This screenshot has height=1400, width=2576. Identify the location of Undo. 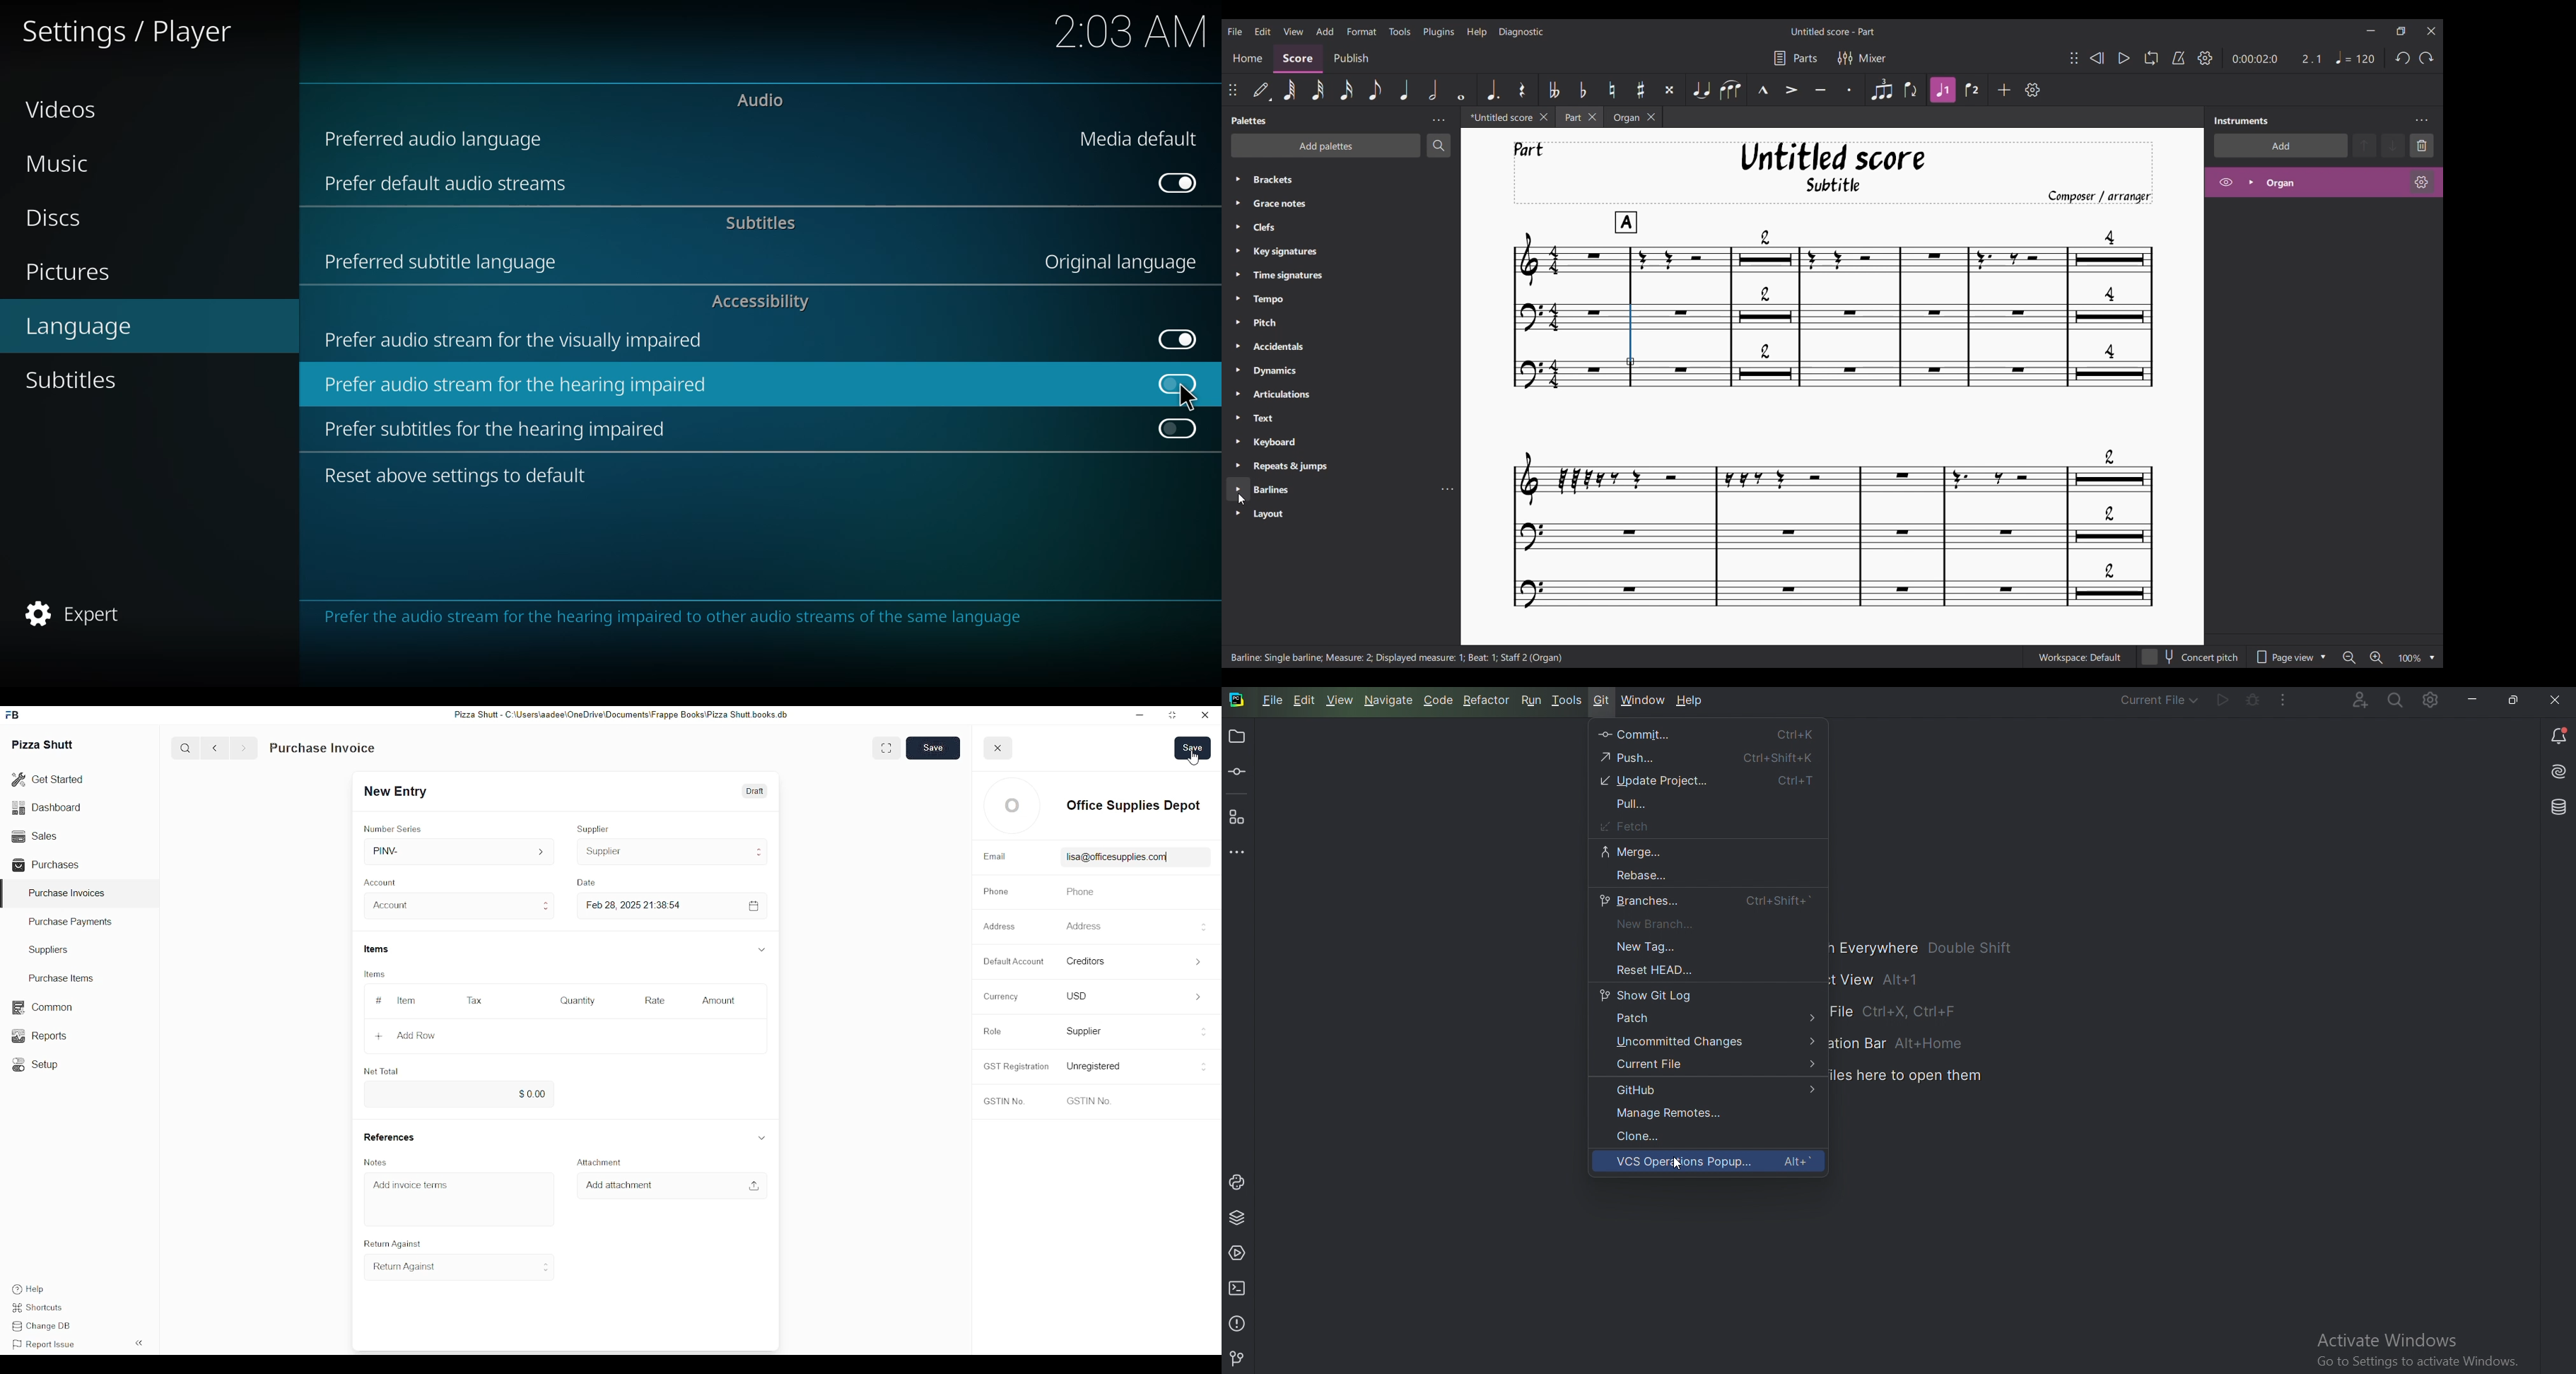
(2402, 58).